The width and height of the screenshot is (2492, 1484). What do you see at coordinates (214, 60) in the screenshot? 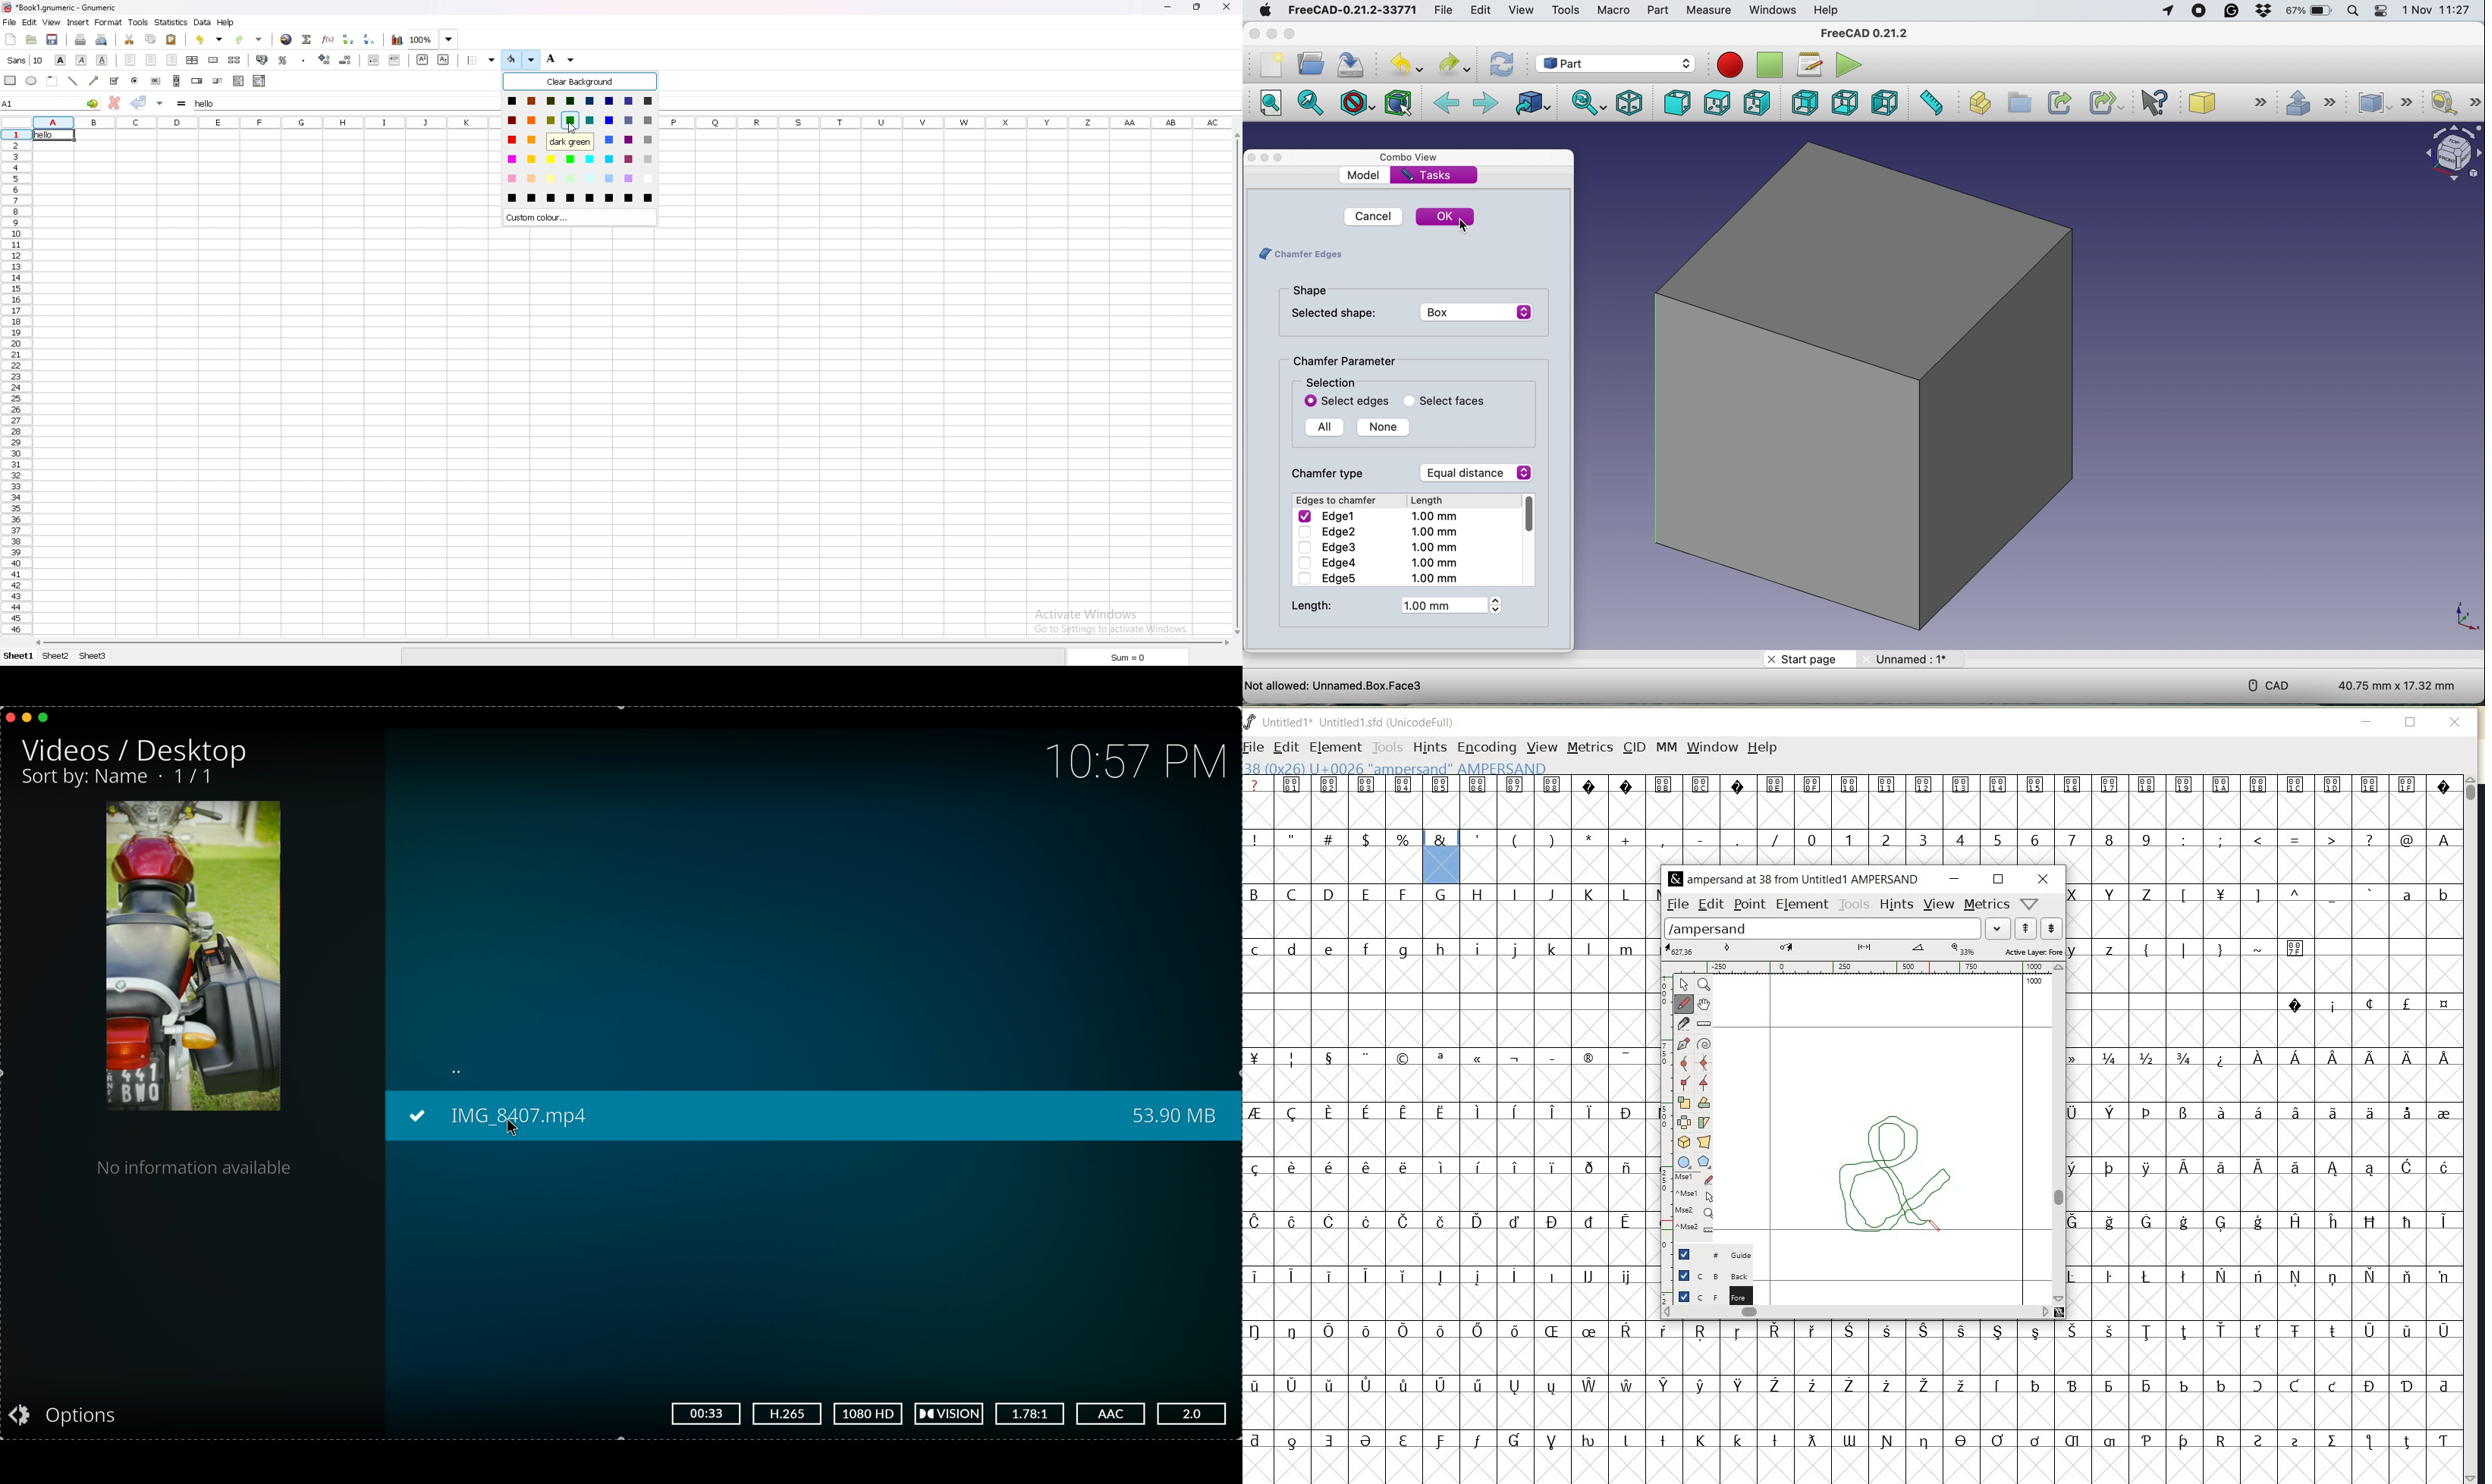
I see `merge cells` at bounding box center [214, 60].